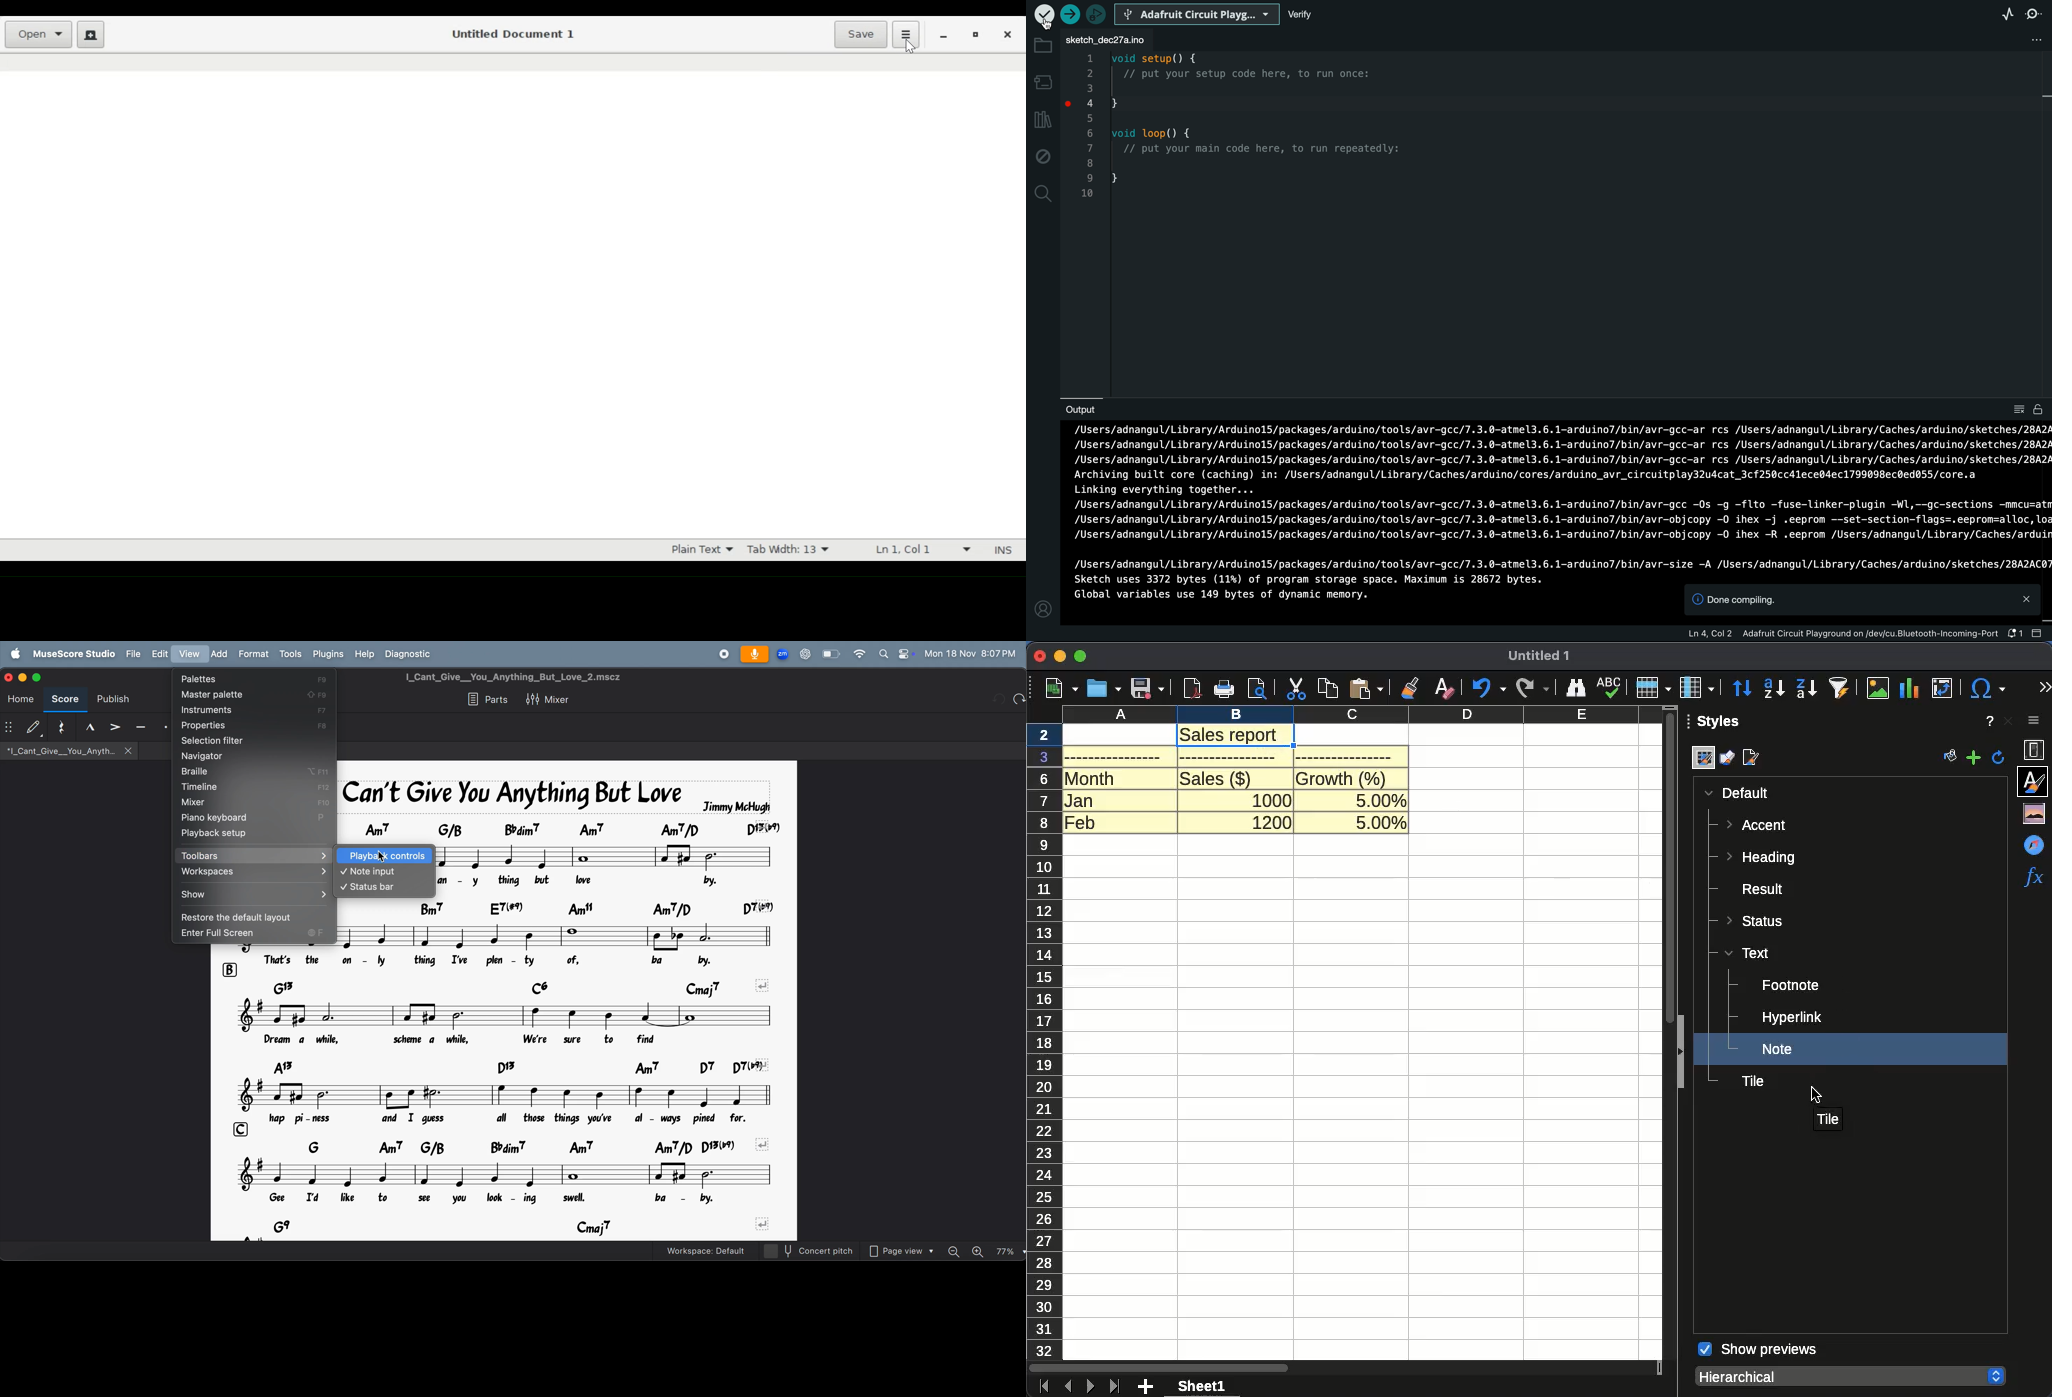 The width and height of the screenshot is (2072, 1400). I want to click on month, so click(1091, 778).